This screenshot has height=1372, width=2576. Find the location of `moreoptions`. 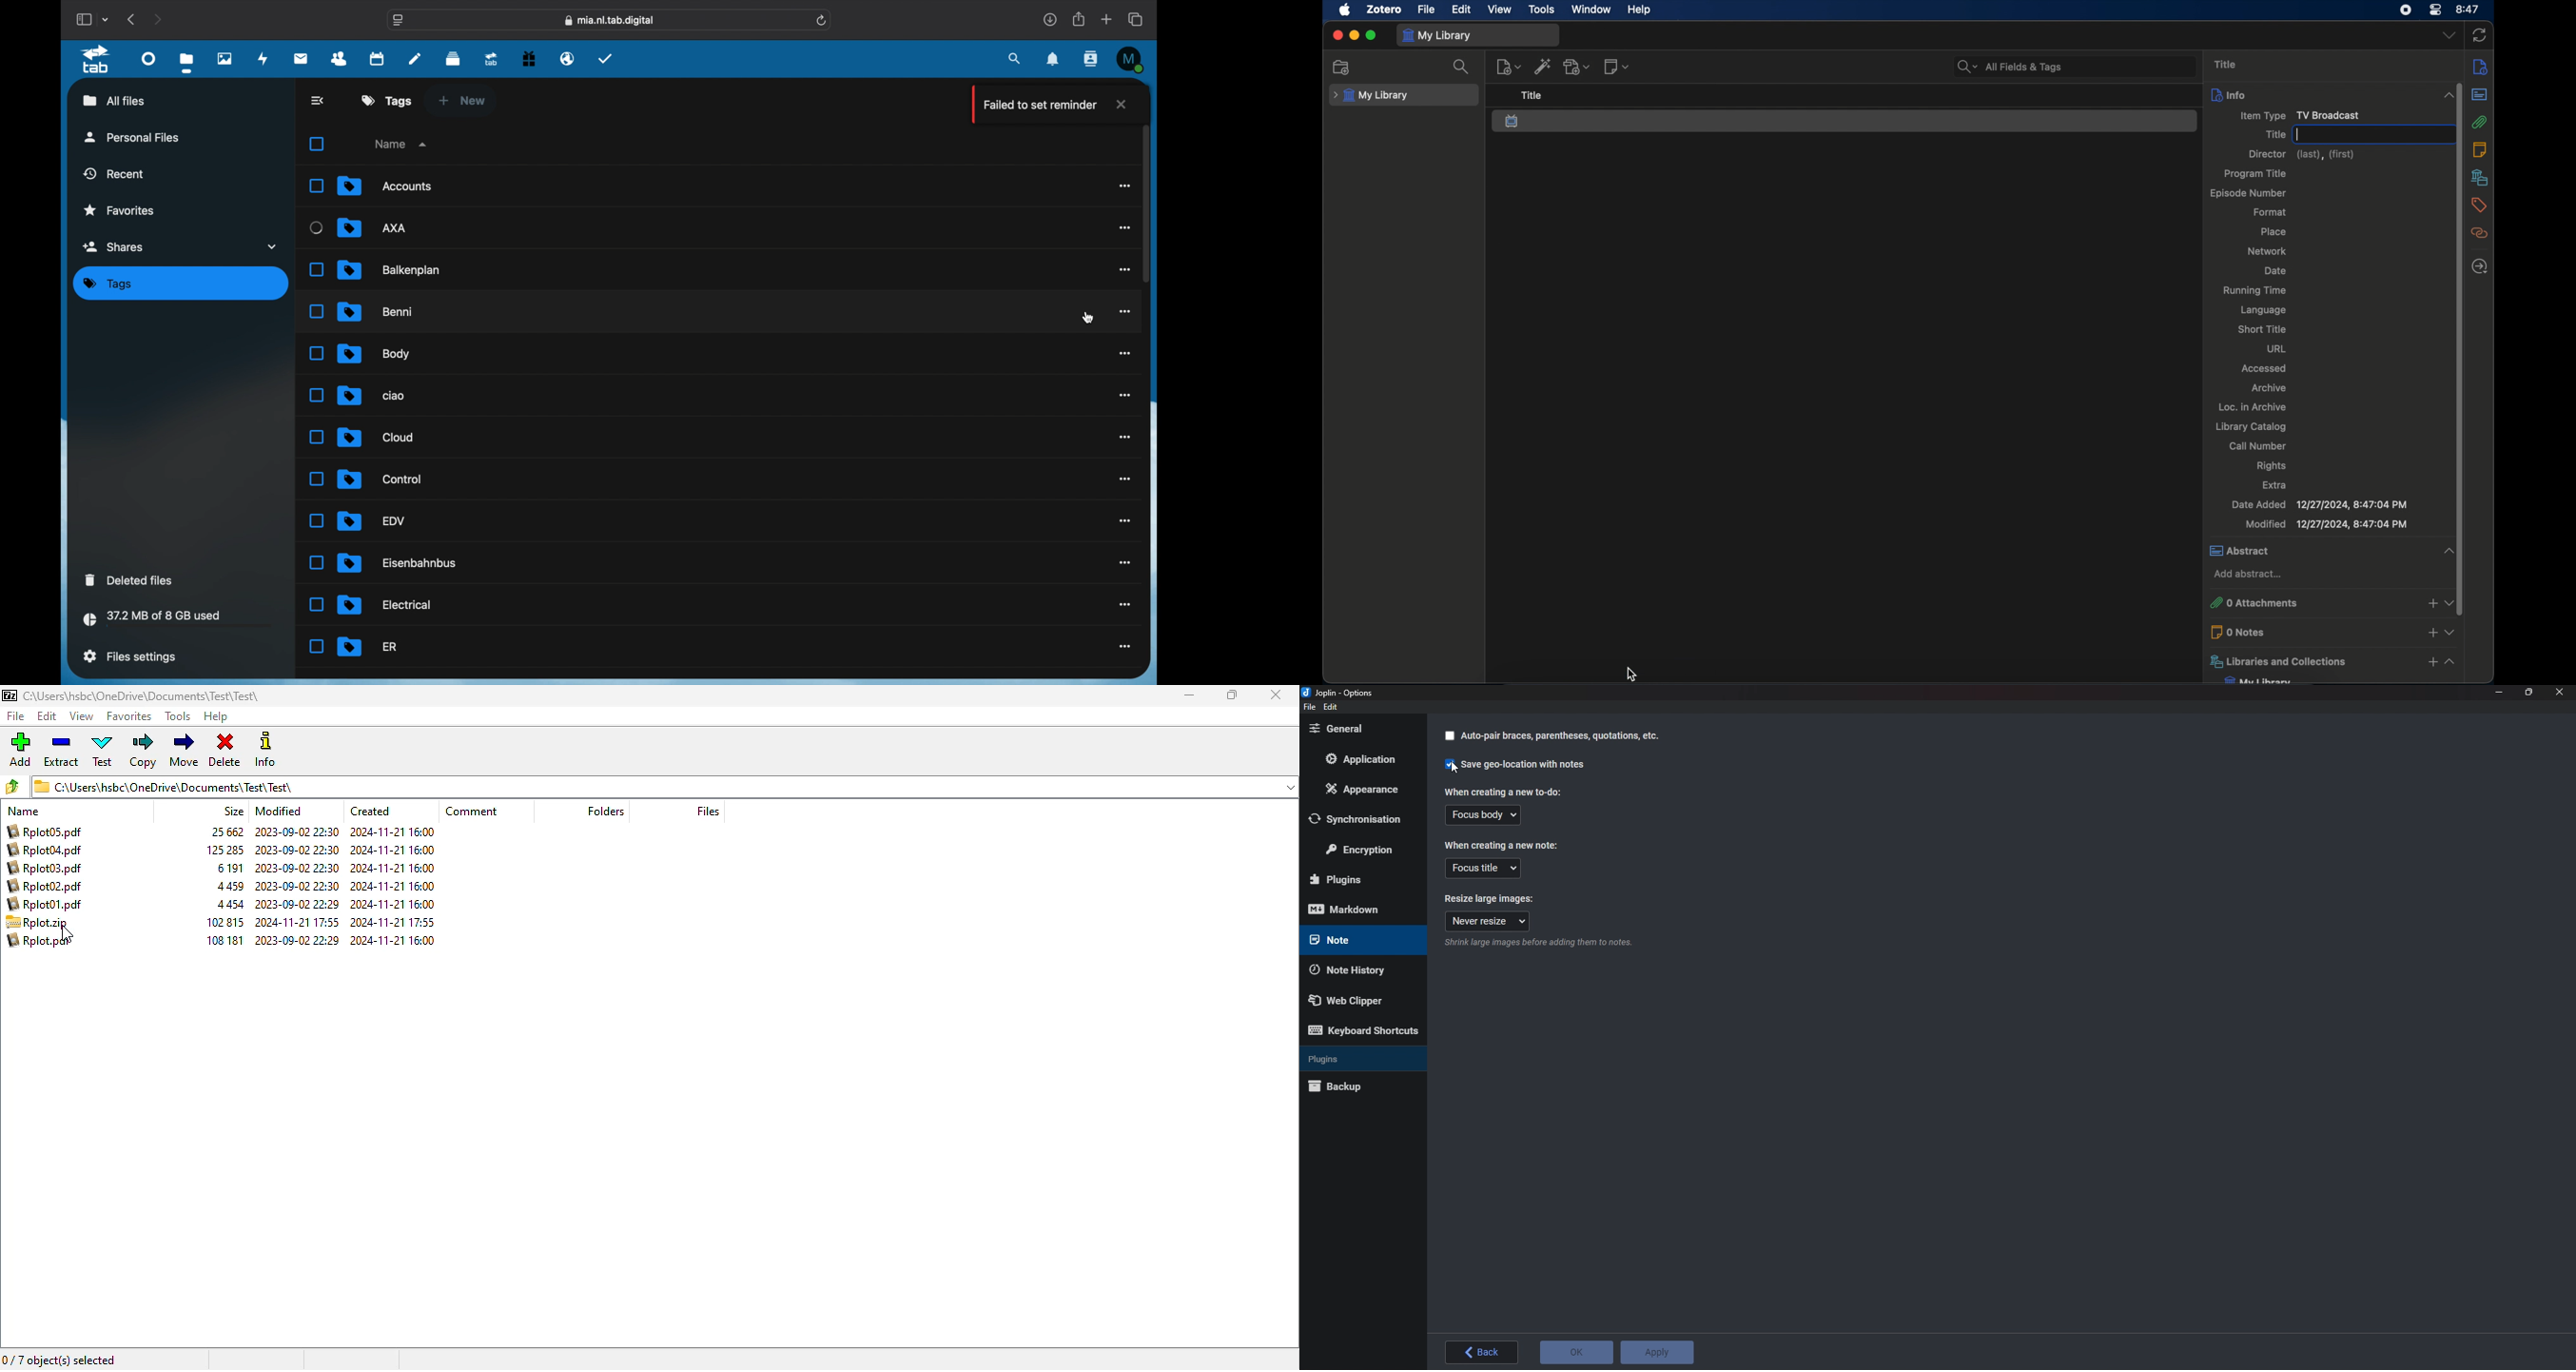

moreoptions is located at coordinates (1126, 353).